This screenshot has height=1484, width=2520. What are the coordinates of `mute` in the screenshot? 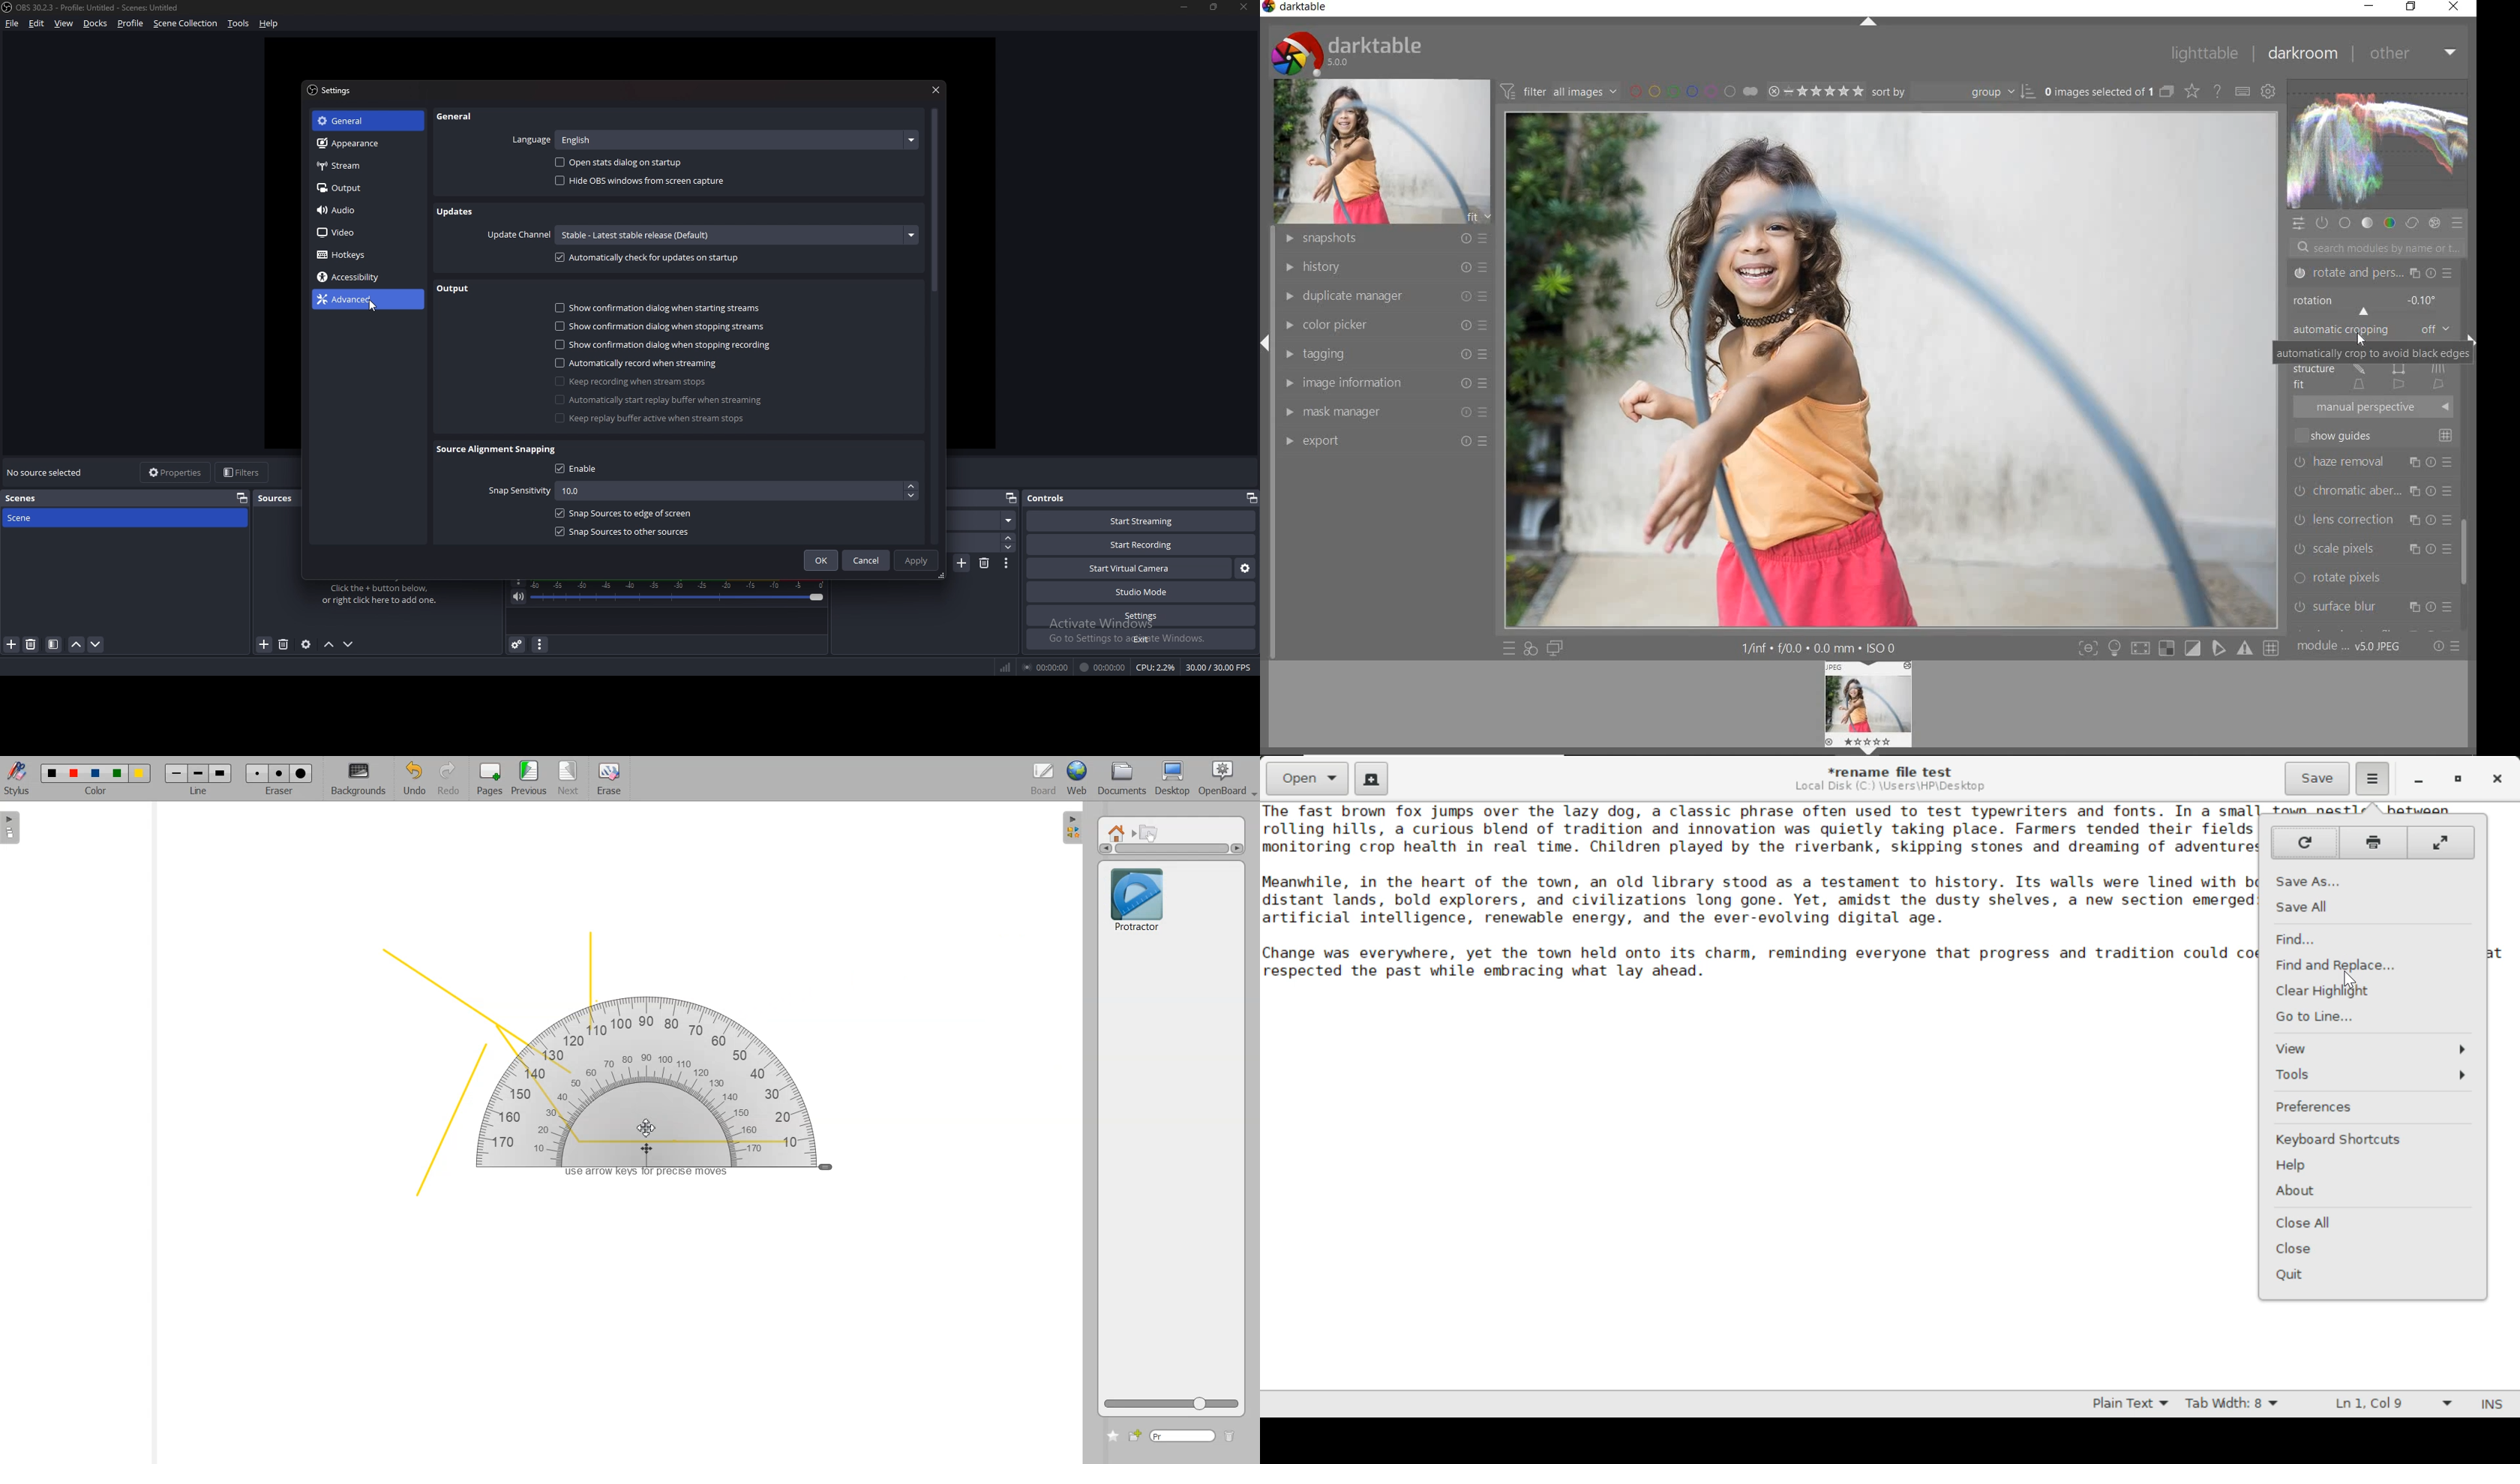 It's located at (518, 598).